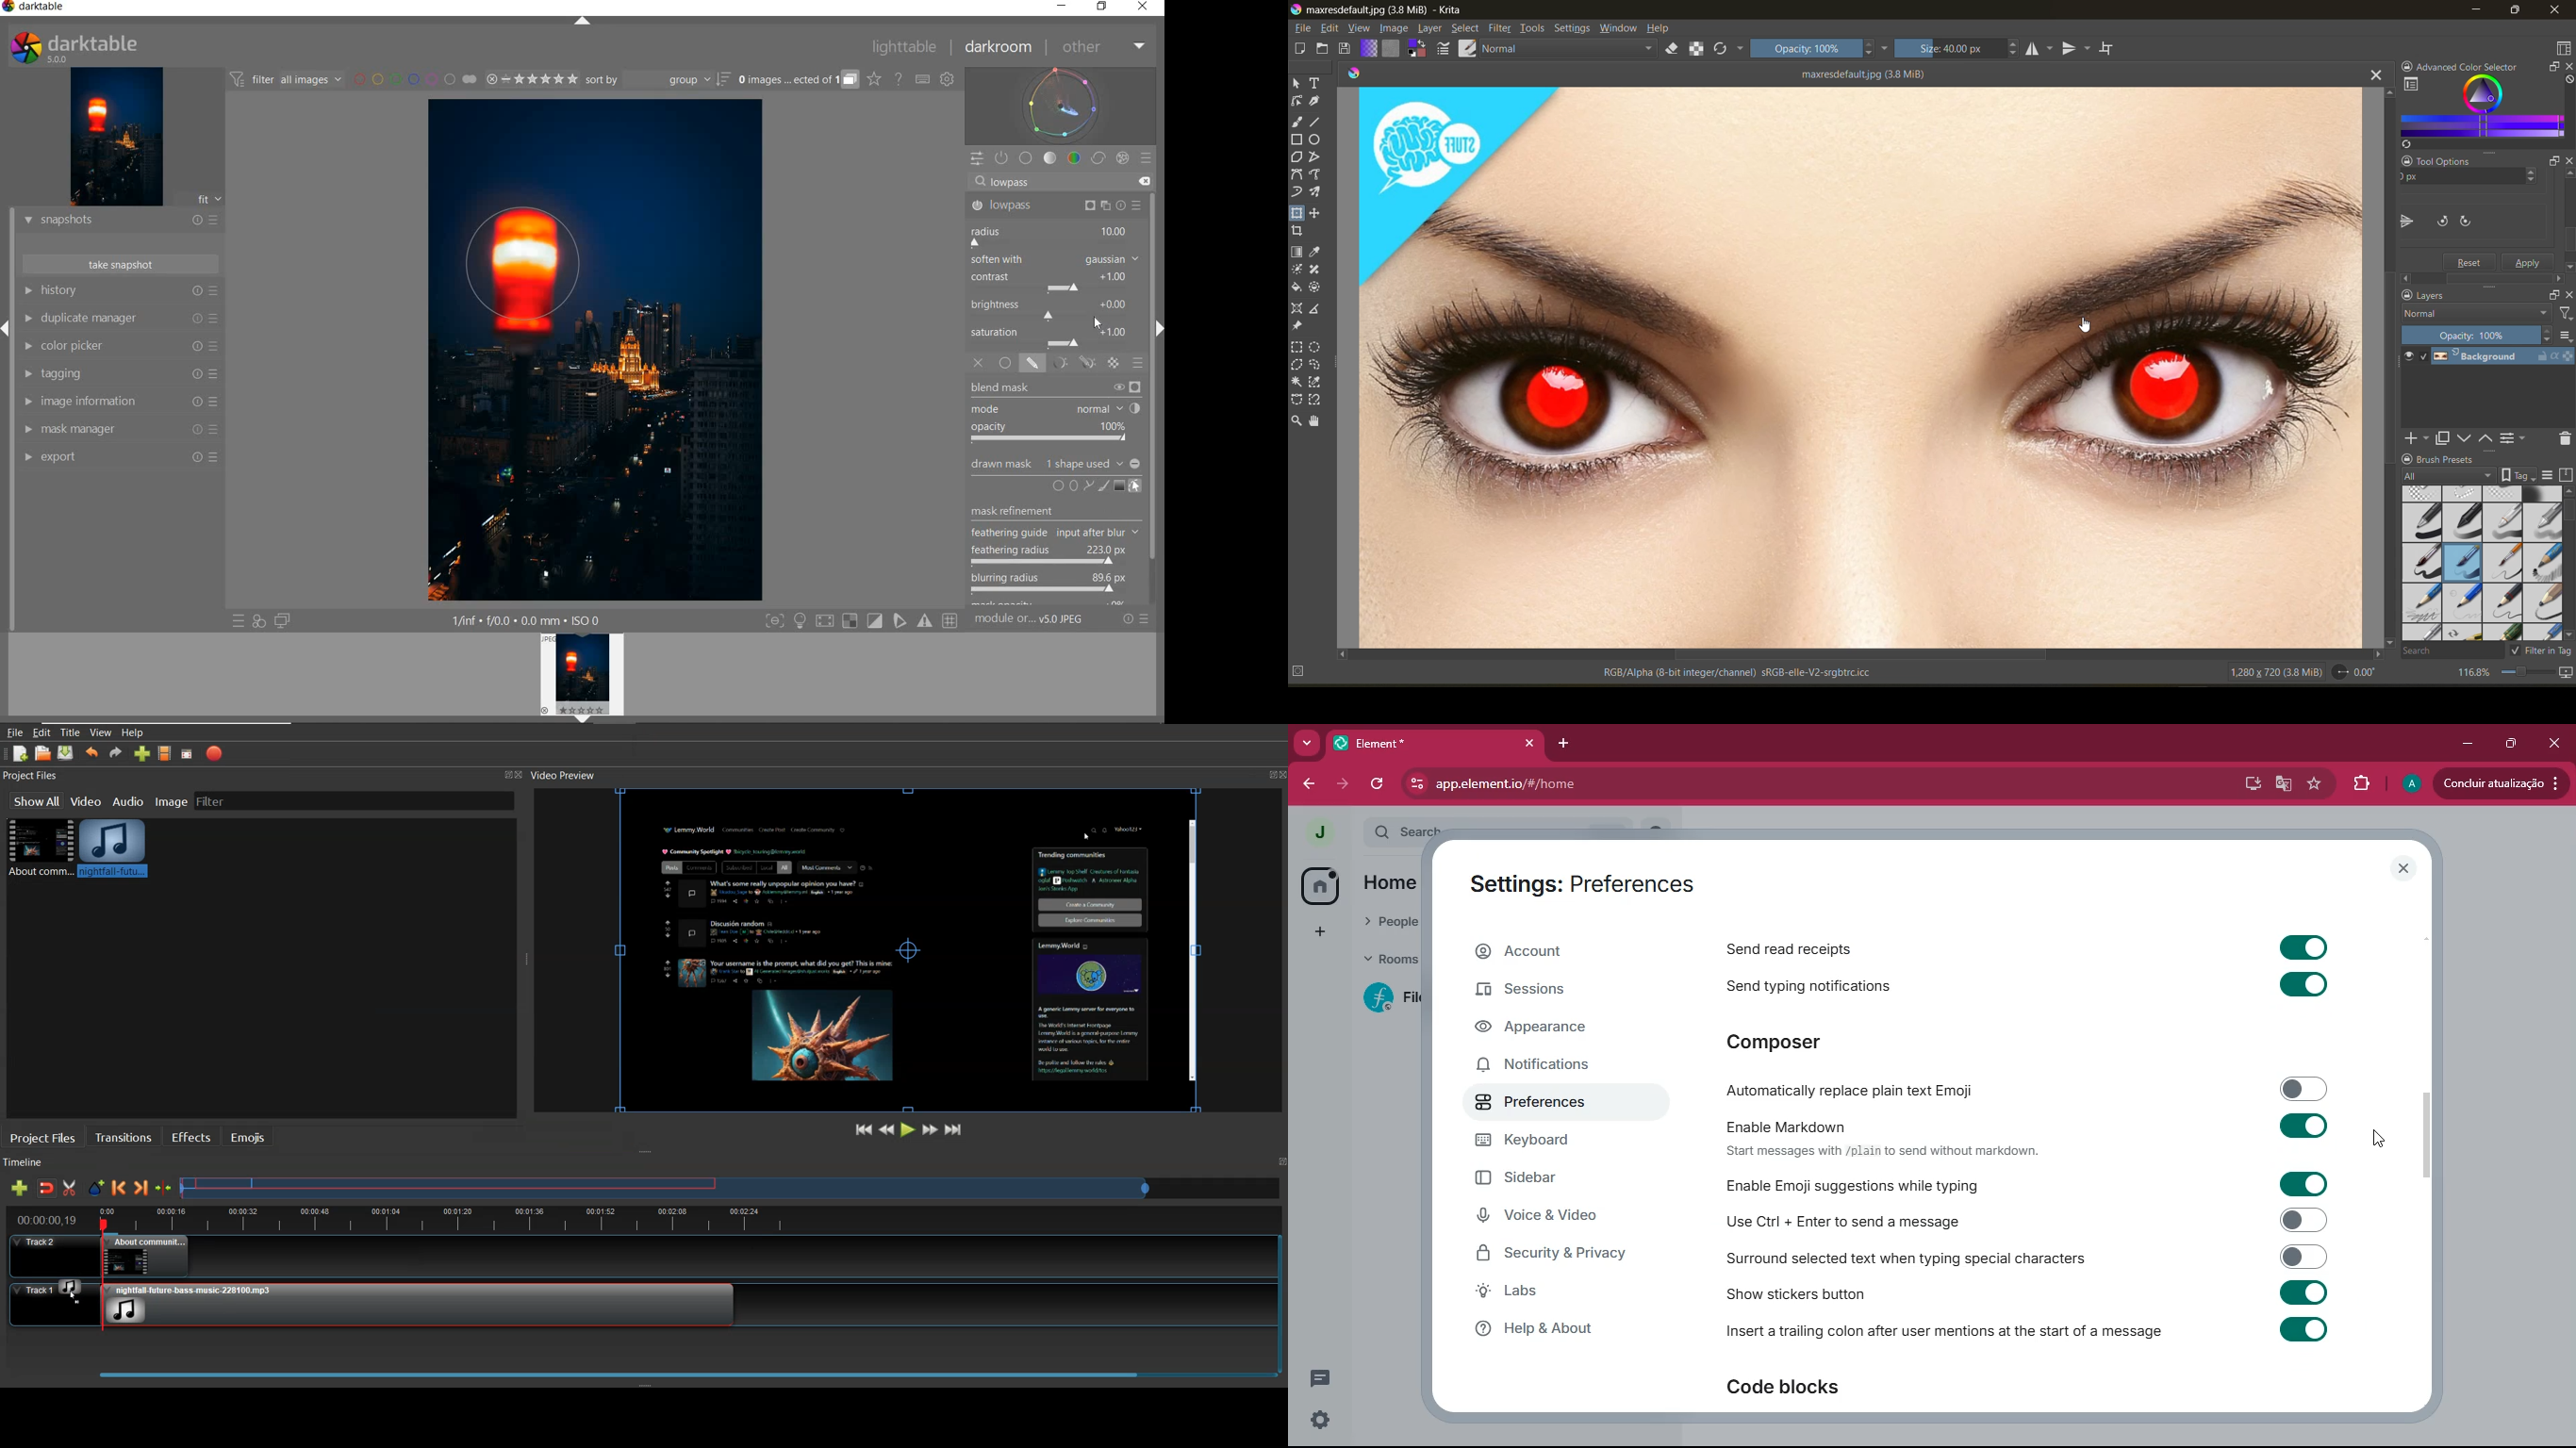  Describe the element at coordinates (2494, 222) in the screenshot. I see `rotate canvas counter clockwise` at that location.